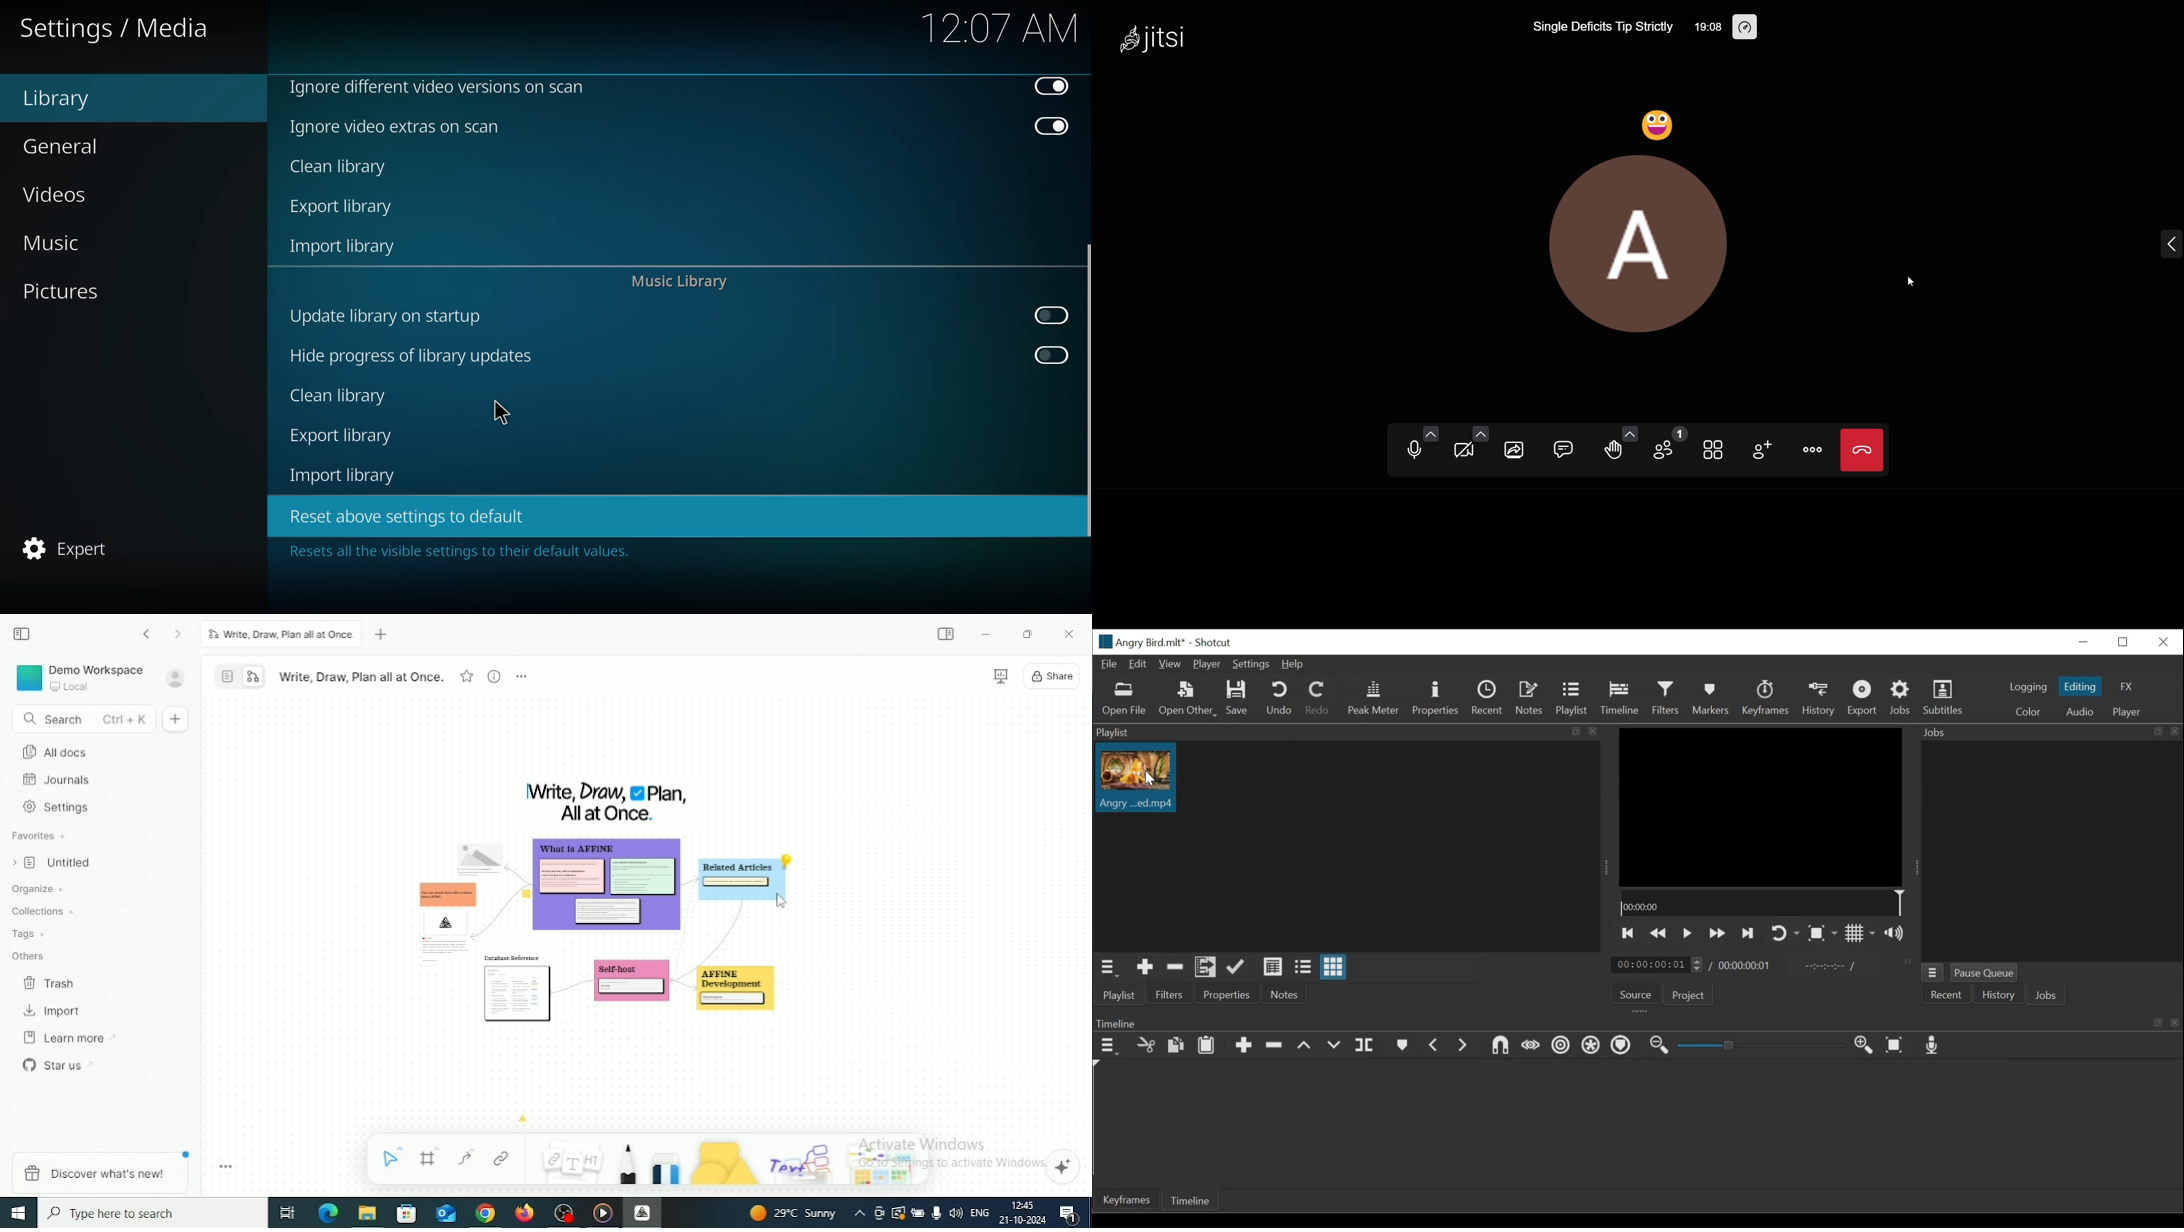  I want to click on Skip to the next point, so click(1749, 933).